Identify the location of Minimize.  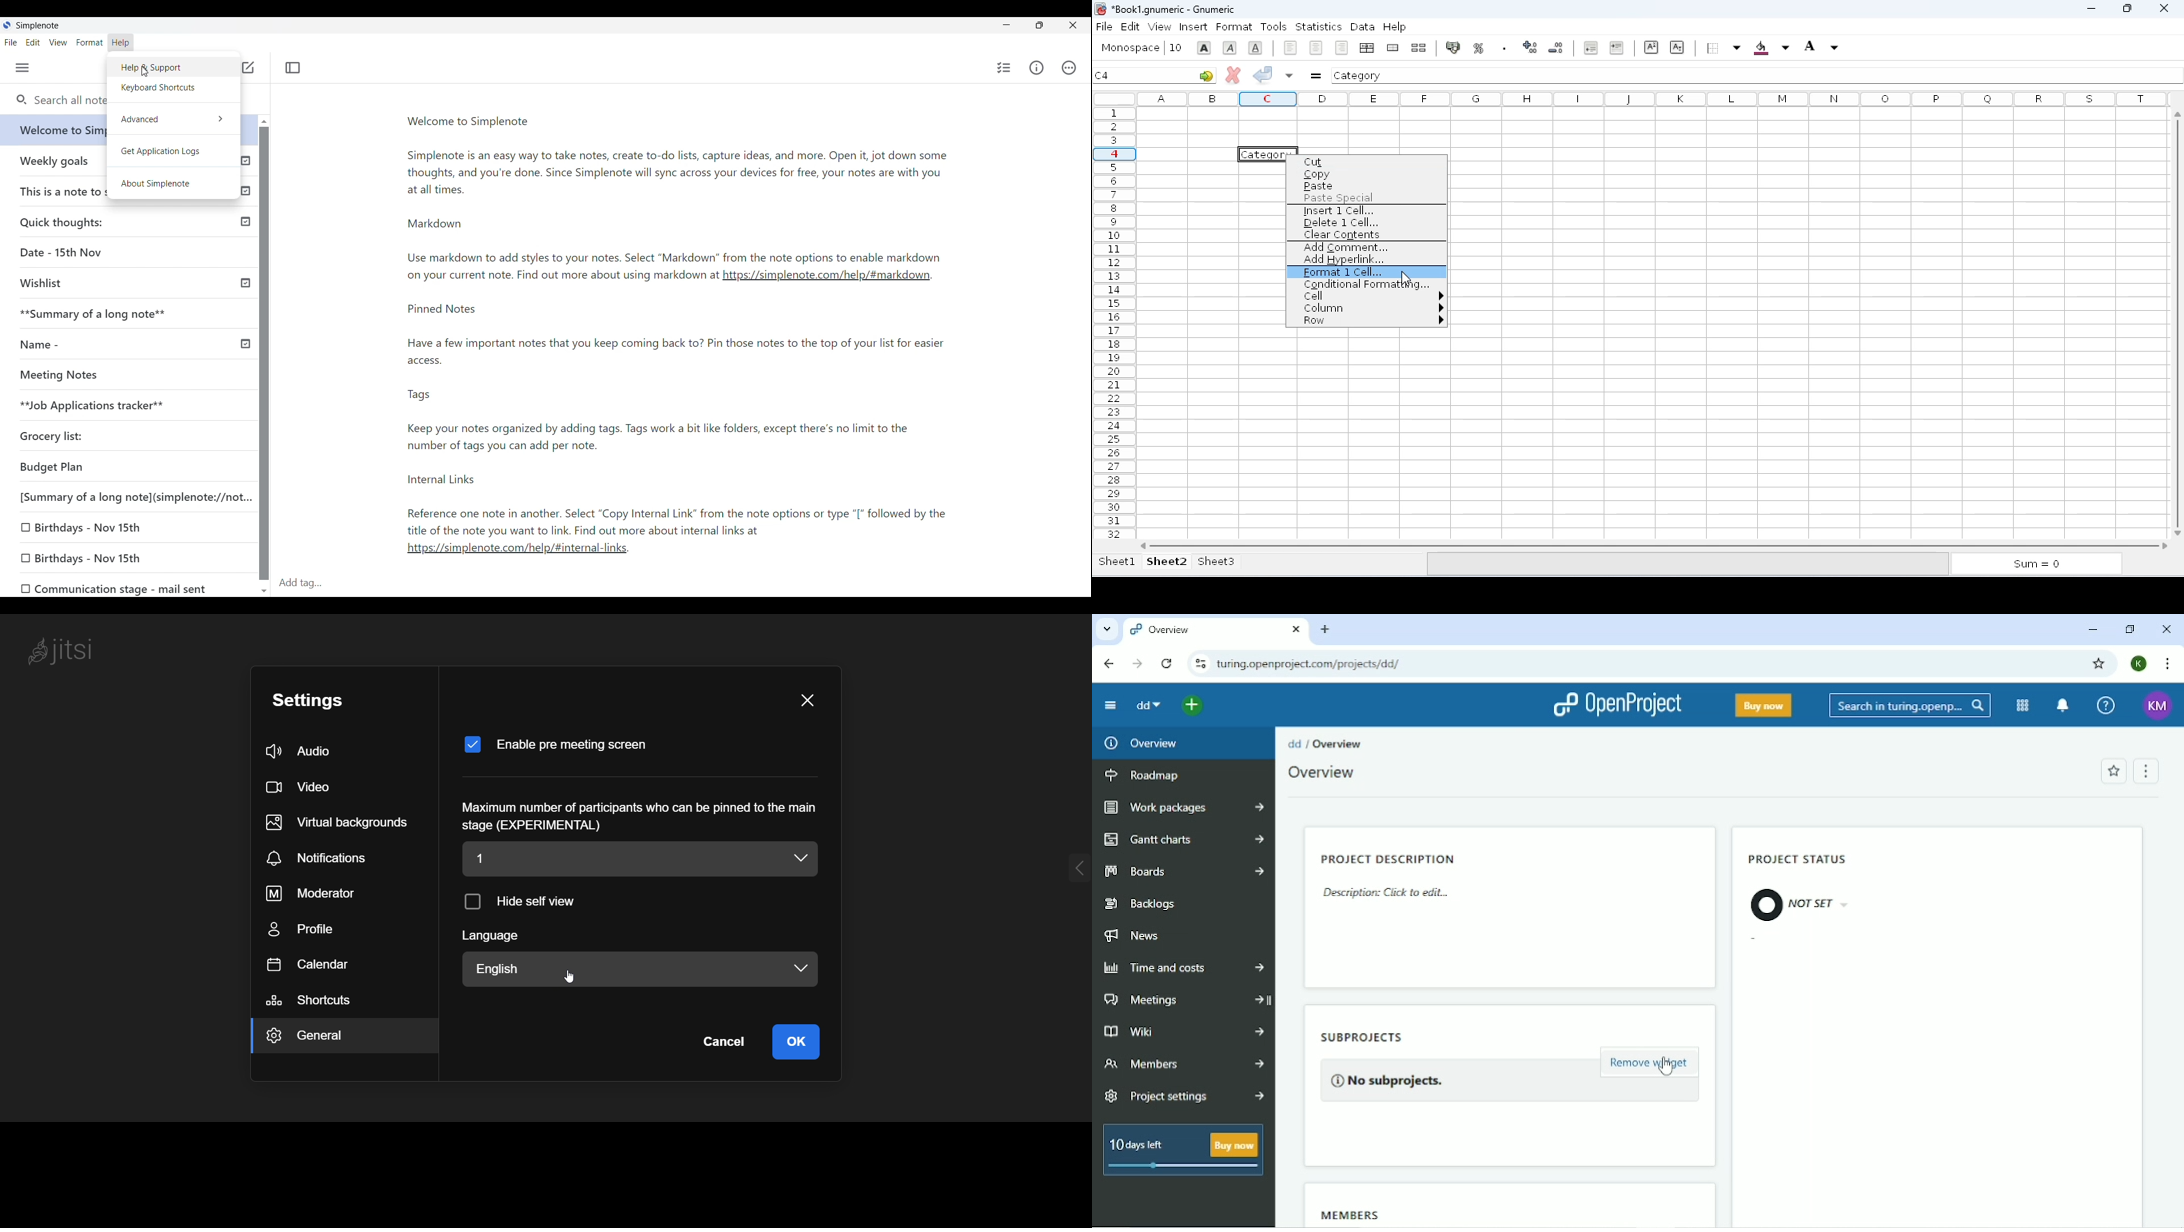
(1007, 25).